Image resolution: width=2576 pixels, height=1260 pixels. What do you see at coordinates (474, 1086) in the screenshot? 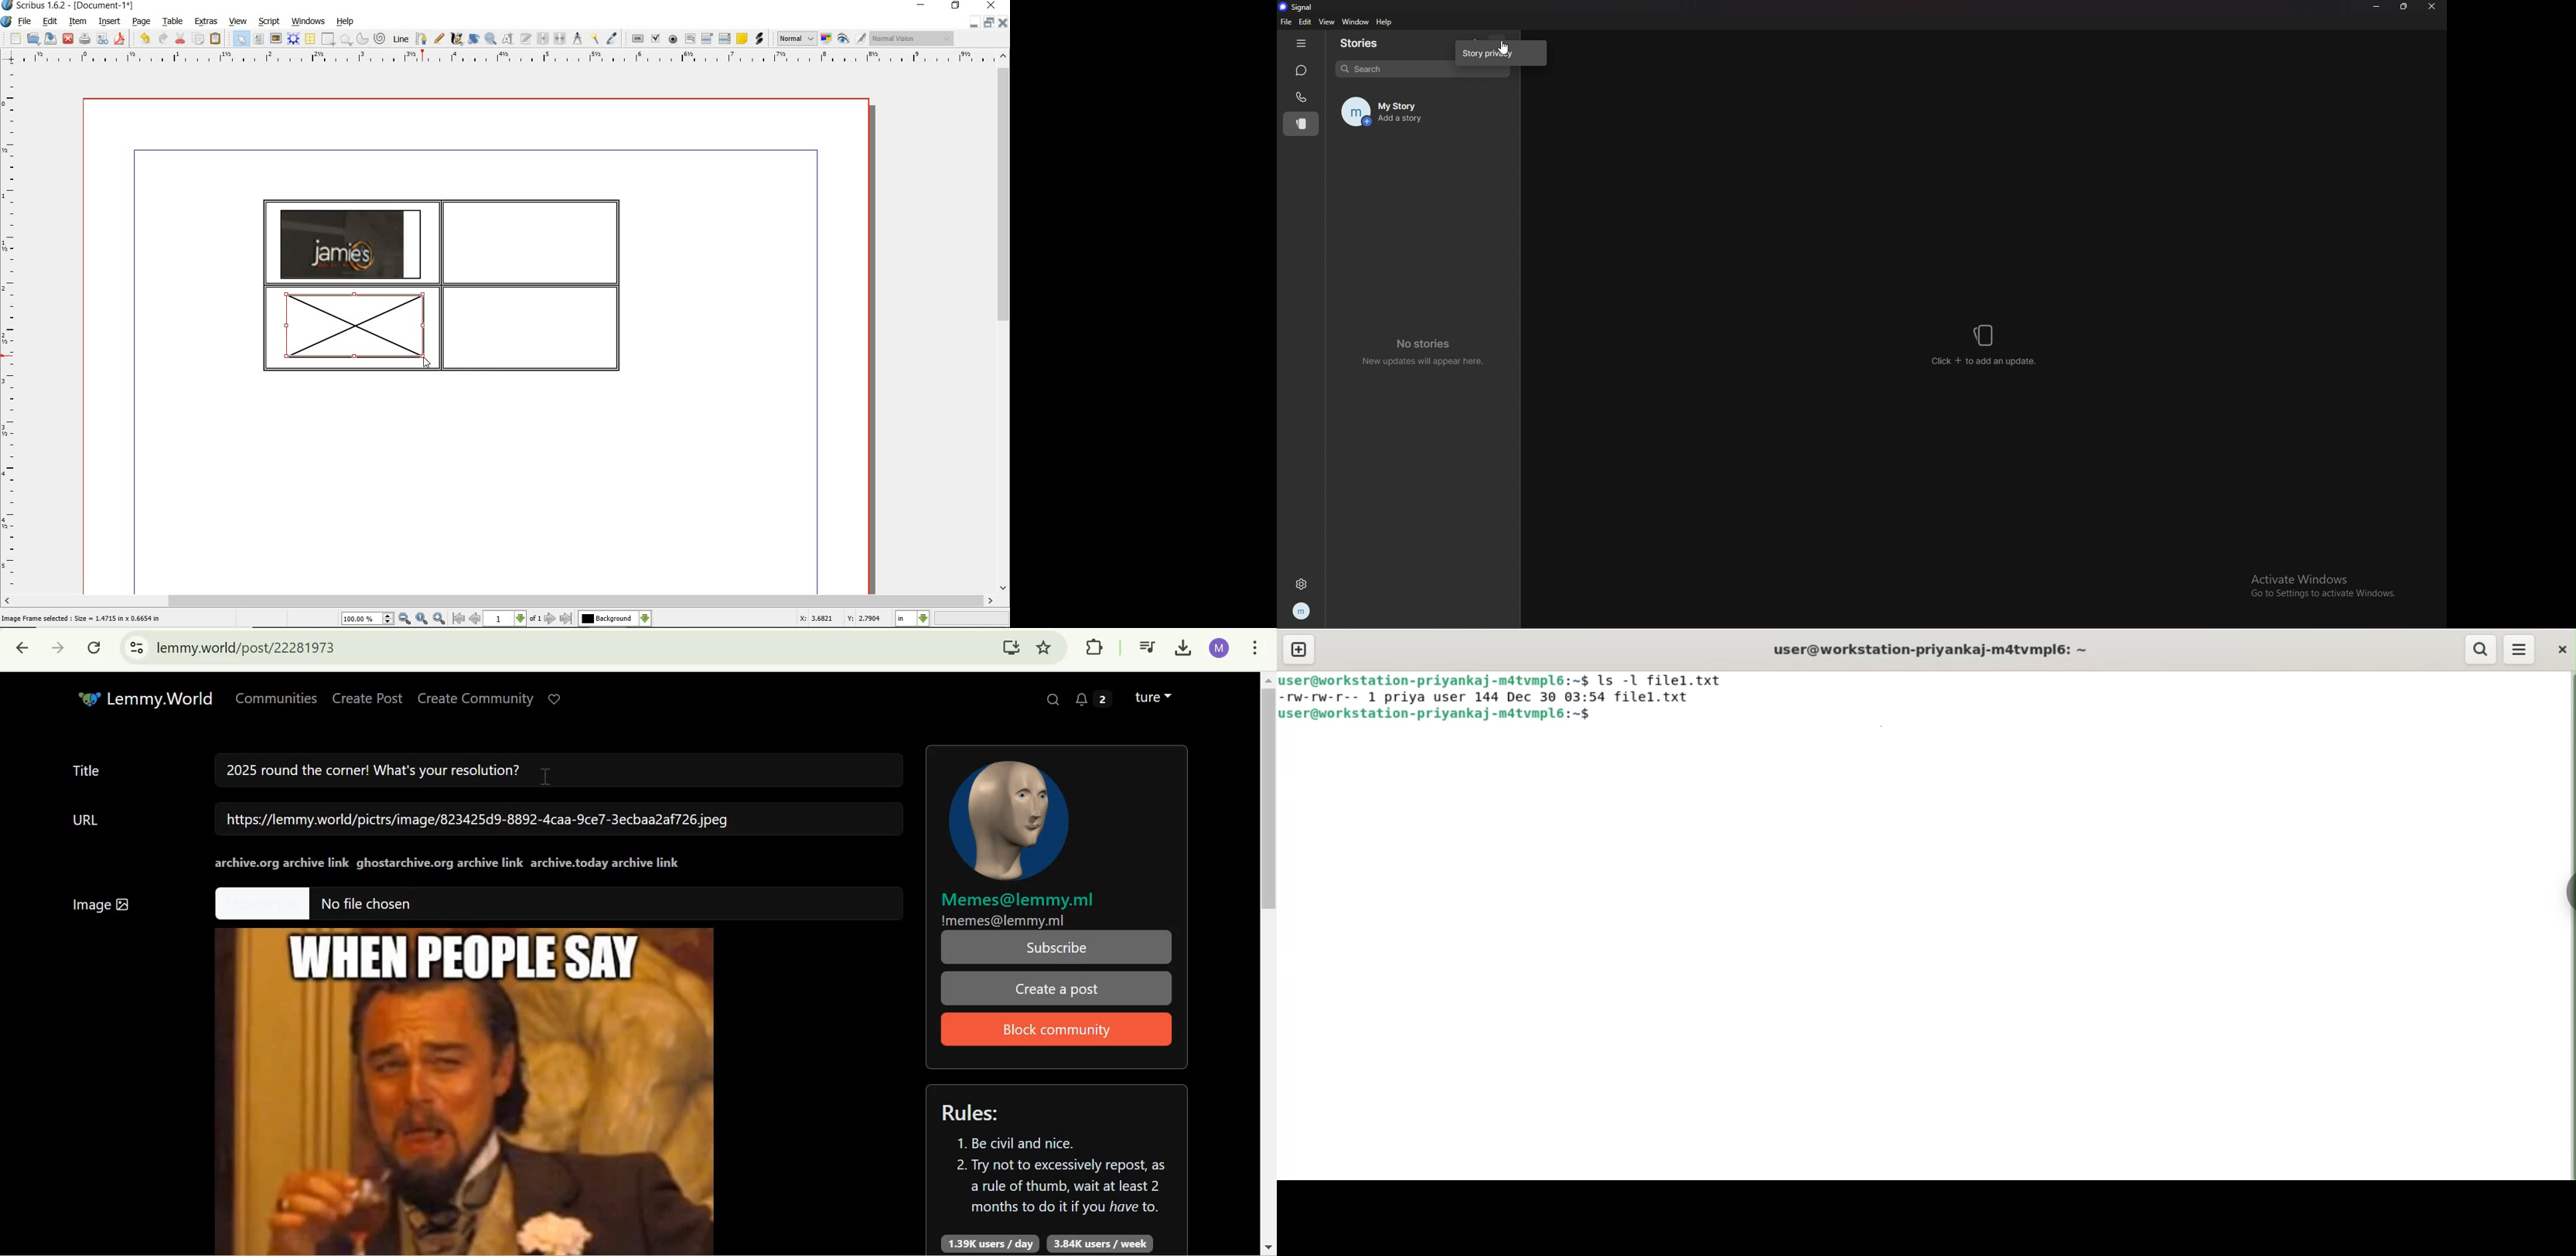
I see `Image` at bounding box center [474, 1086].